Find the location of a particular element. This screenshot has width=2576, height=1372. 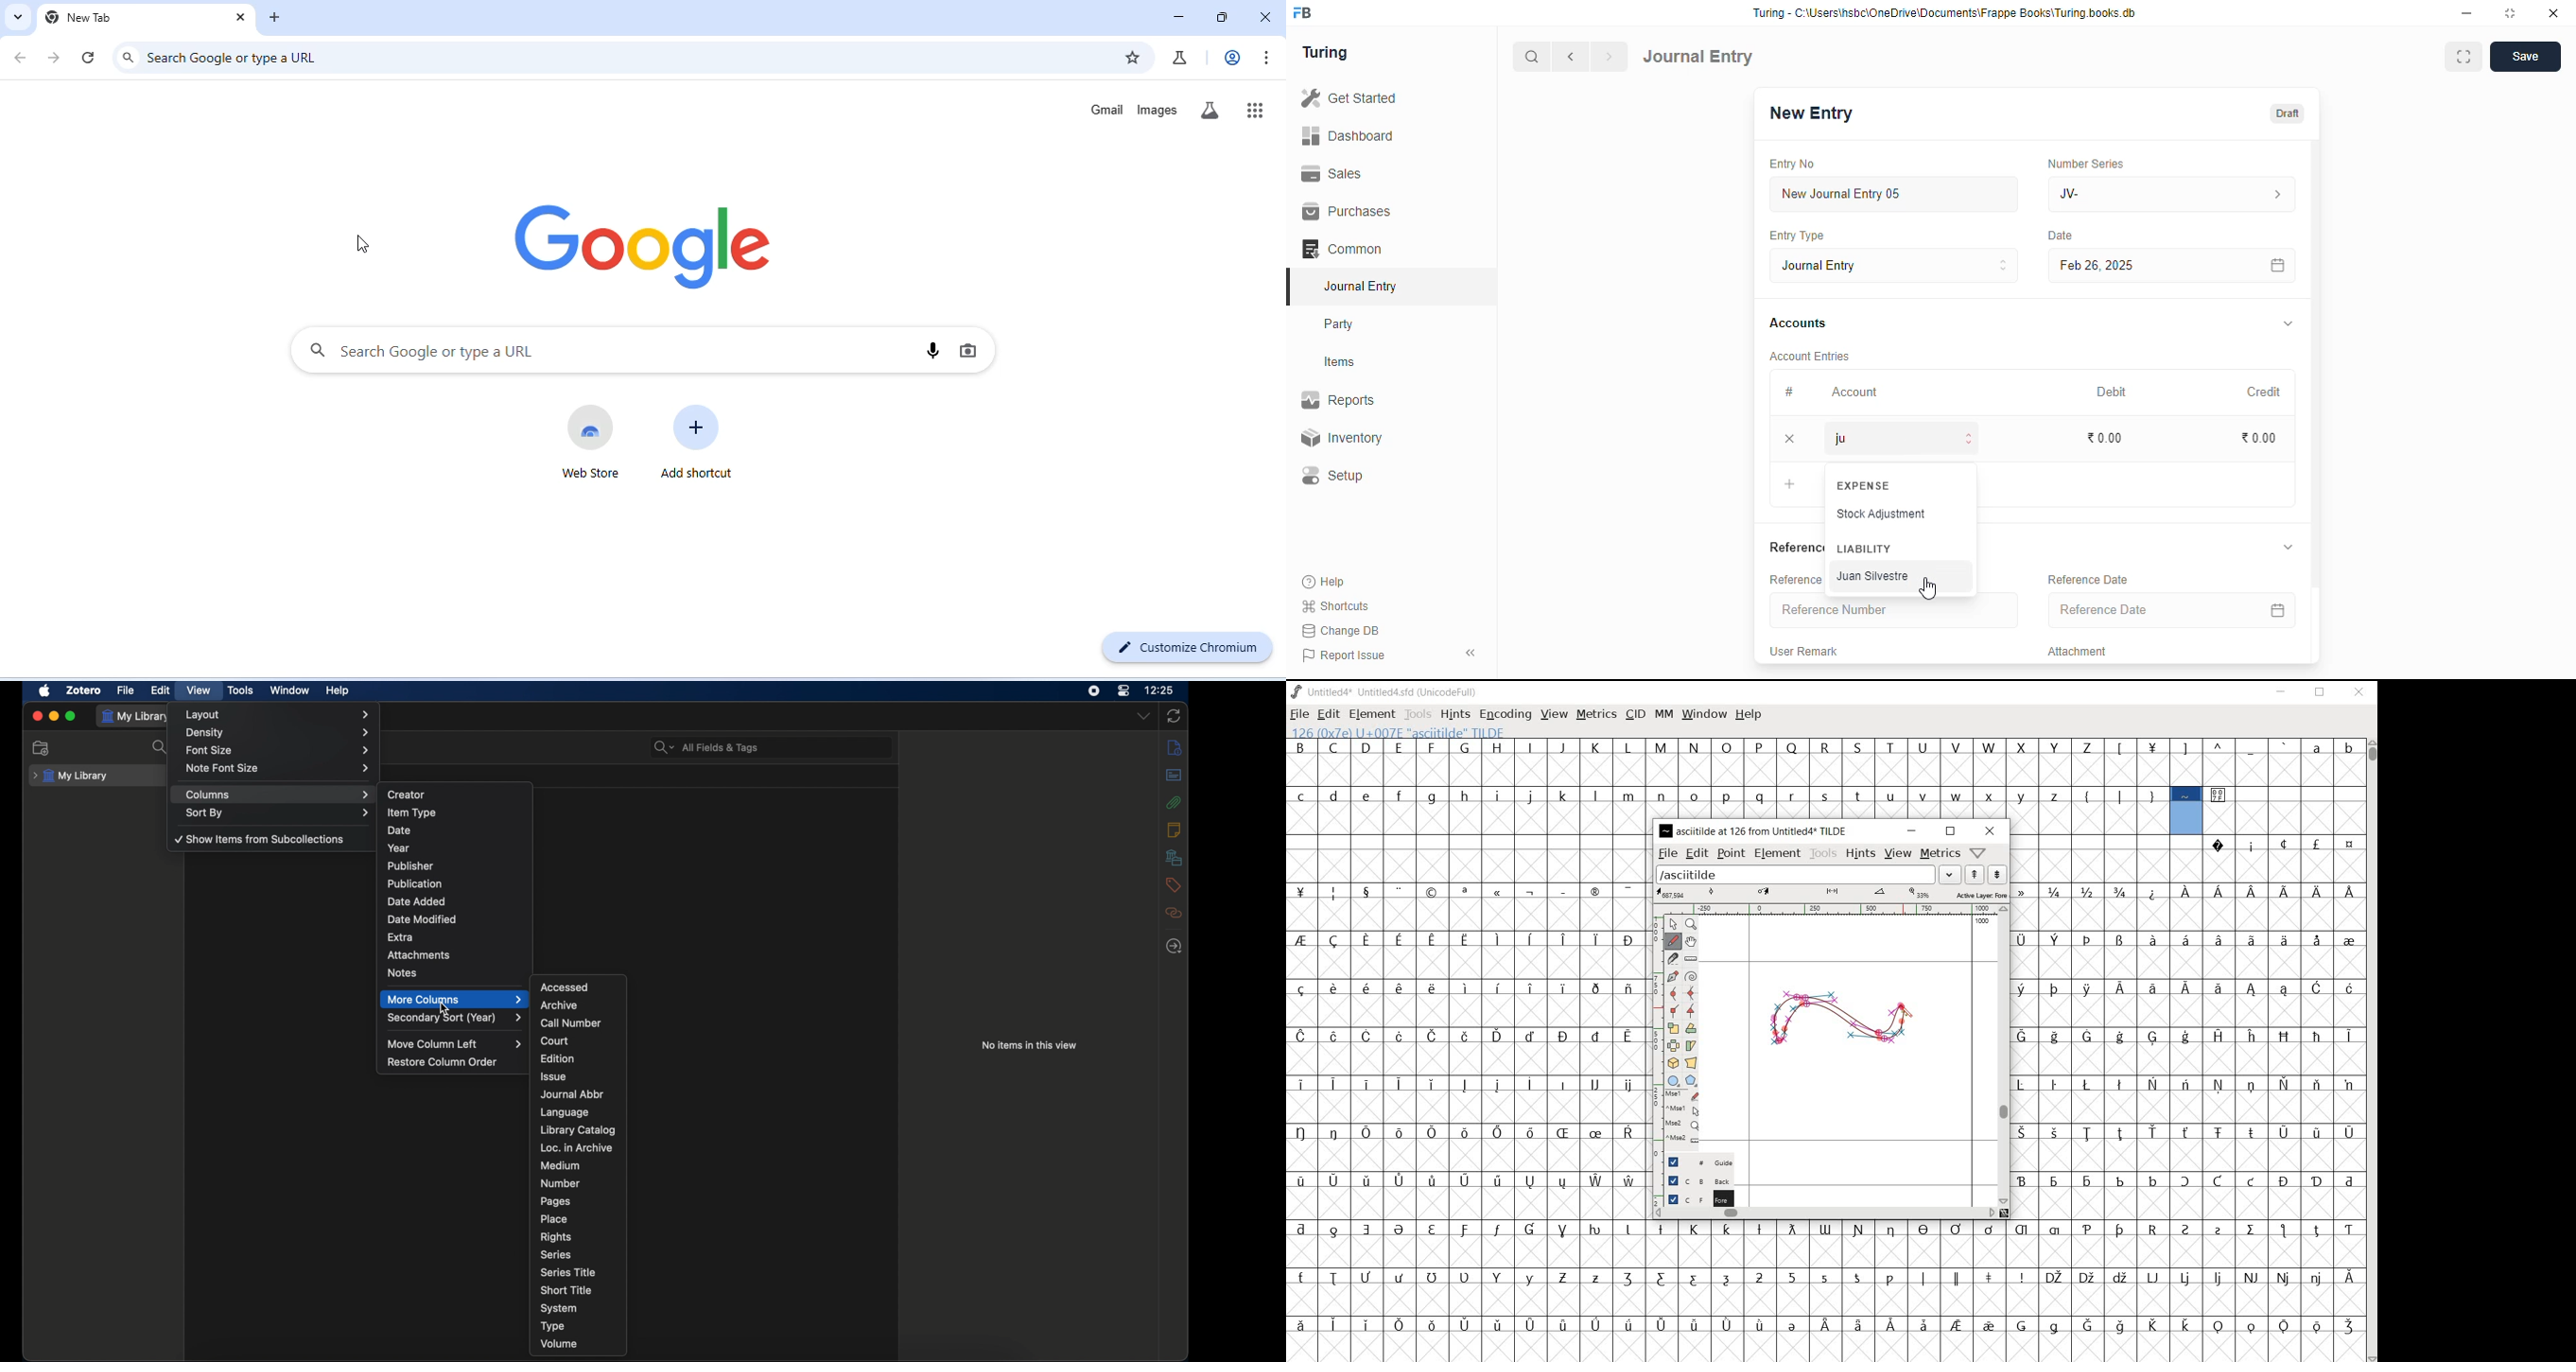

scroll bar is located at coordinates (2316, 400).